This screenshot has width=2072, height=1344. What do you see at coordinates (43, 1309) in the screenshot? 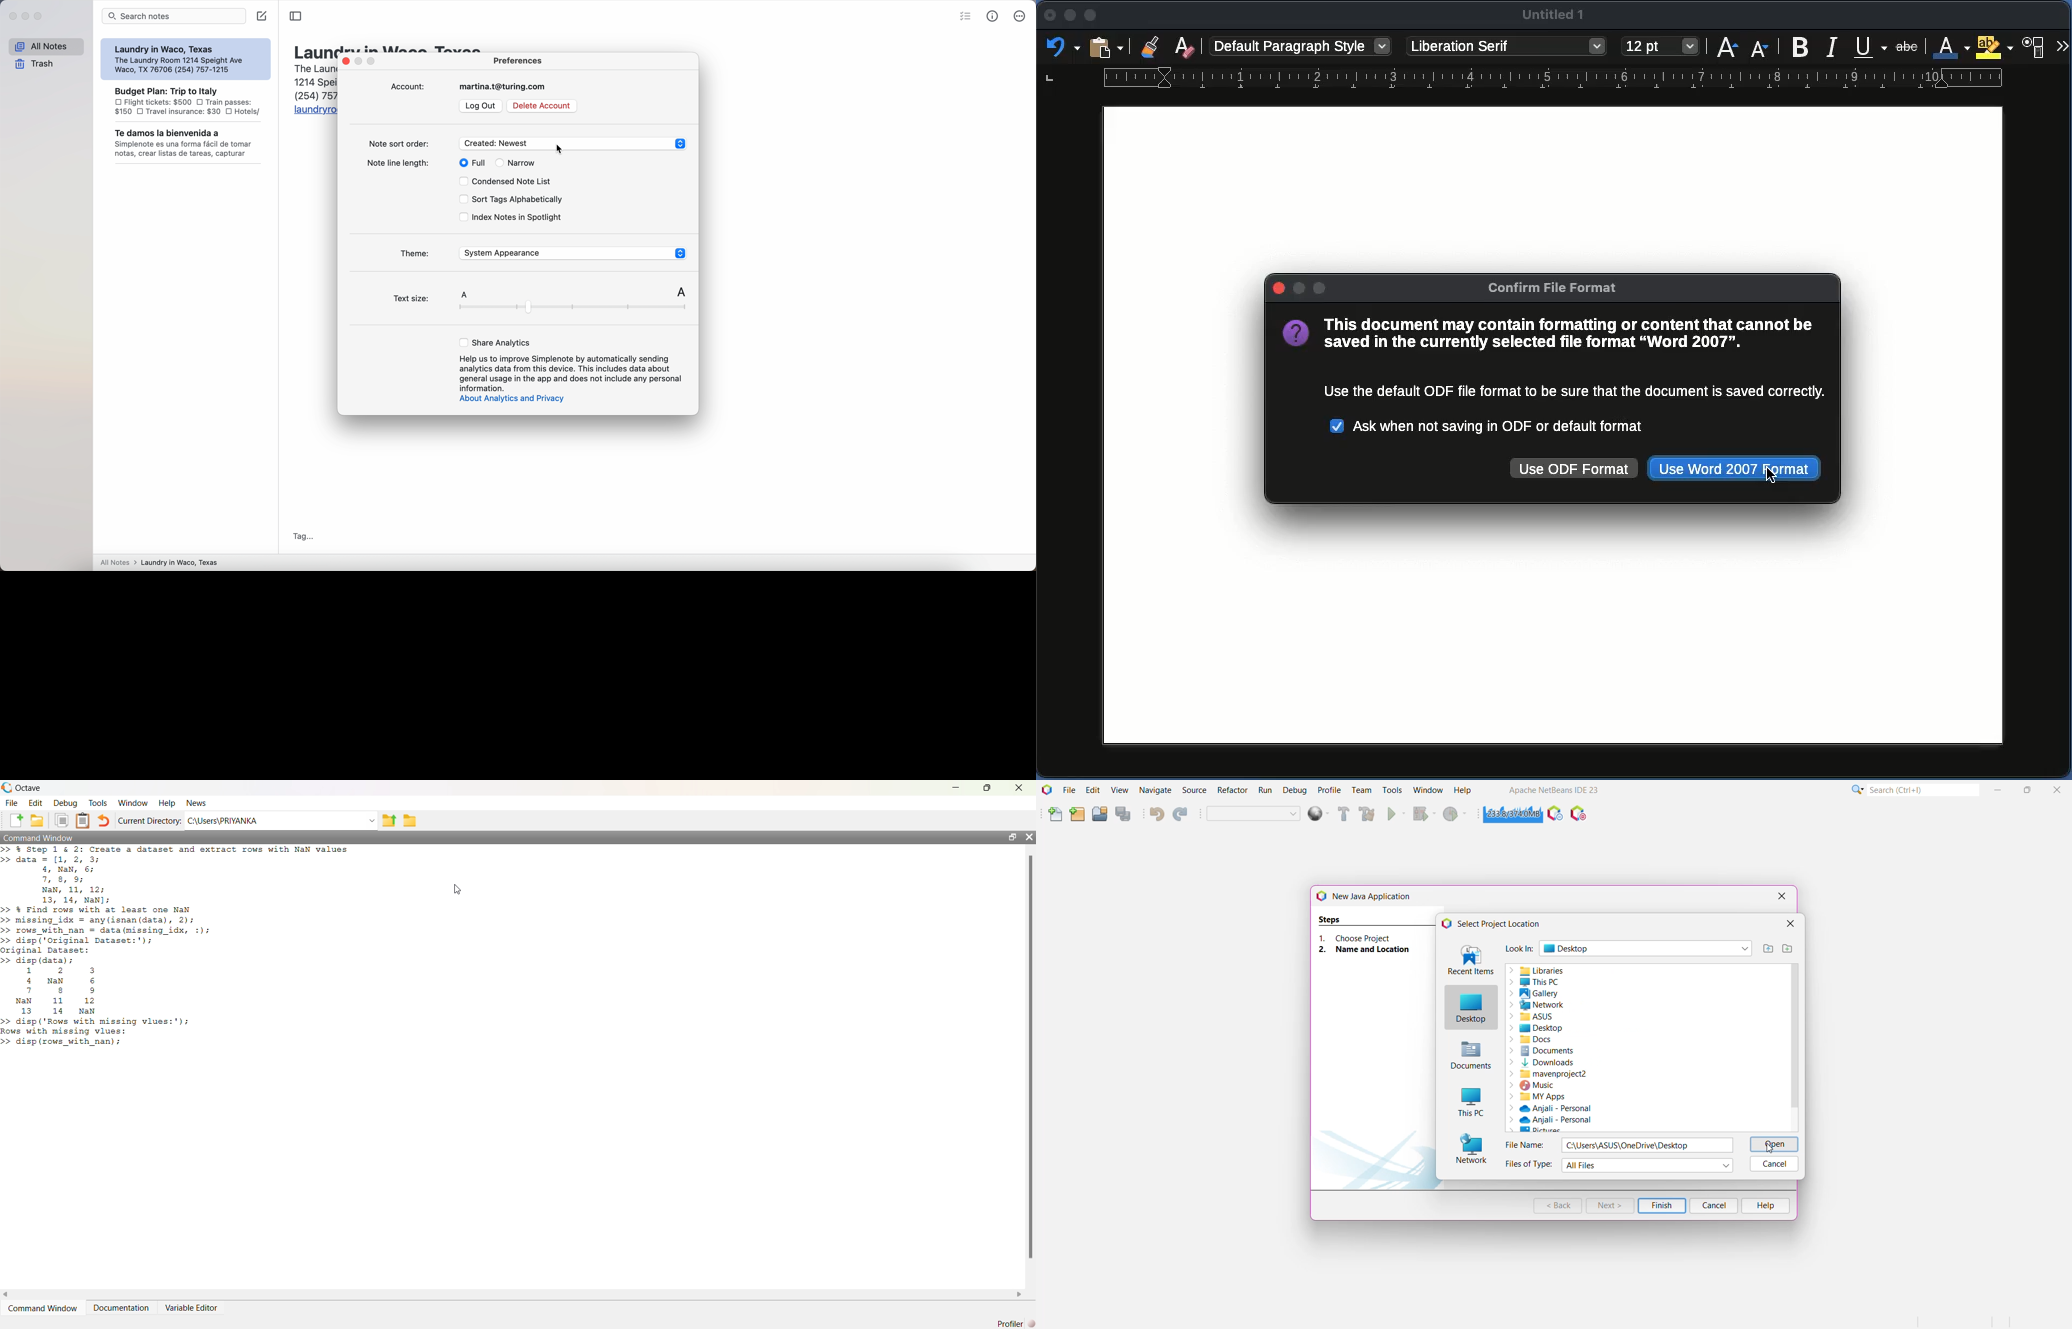
I see `Command Window` at bounding box center [43, 1309].